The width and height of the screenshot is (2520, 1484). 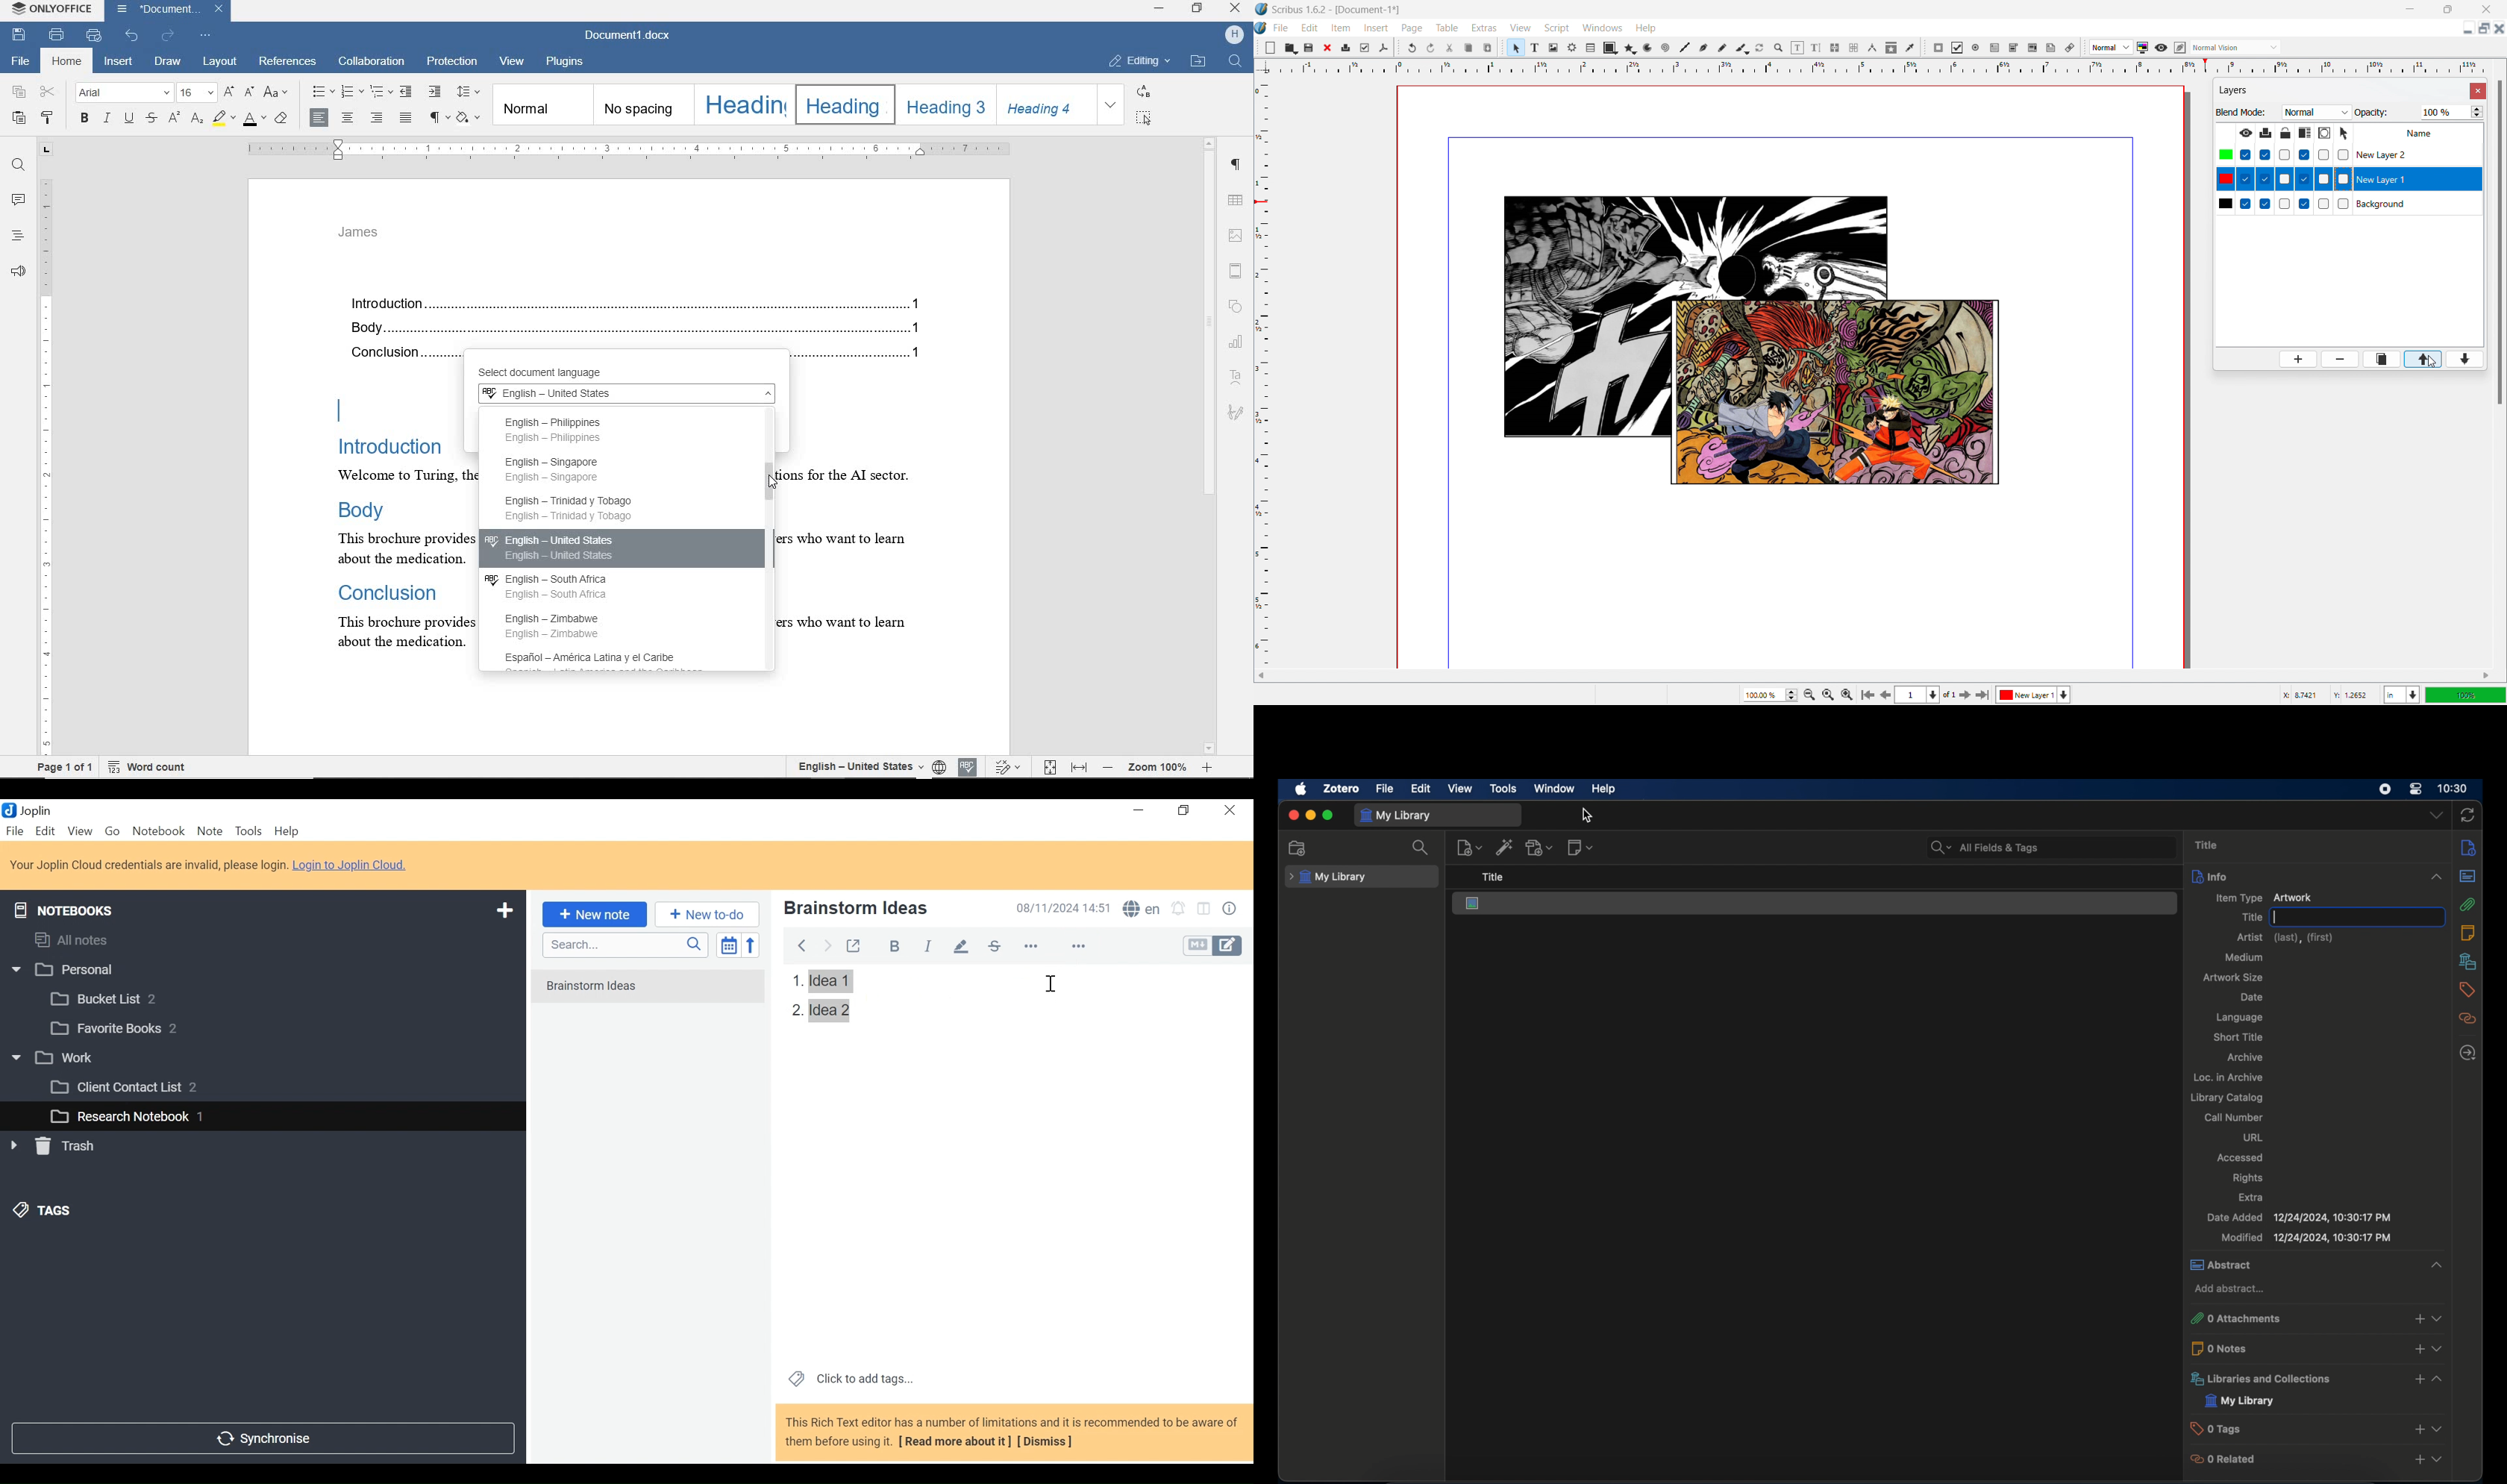 What do you see at coordinates (1572, 48) in the screenshot?
I see `render frame` at bounding box center [1572, 48].